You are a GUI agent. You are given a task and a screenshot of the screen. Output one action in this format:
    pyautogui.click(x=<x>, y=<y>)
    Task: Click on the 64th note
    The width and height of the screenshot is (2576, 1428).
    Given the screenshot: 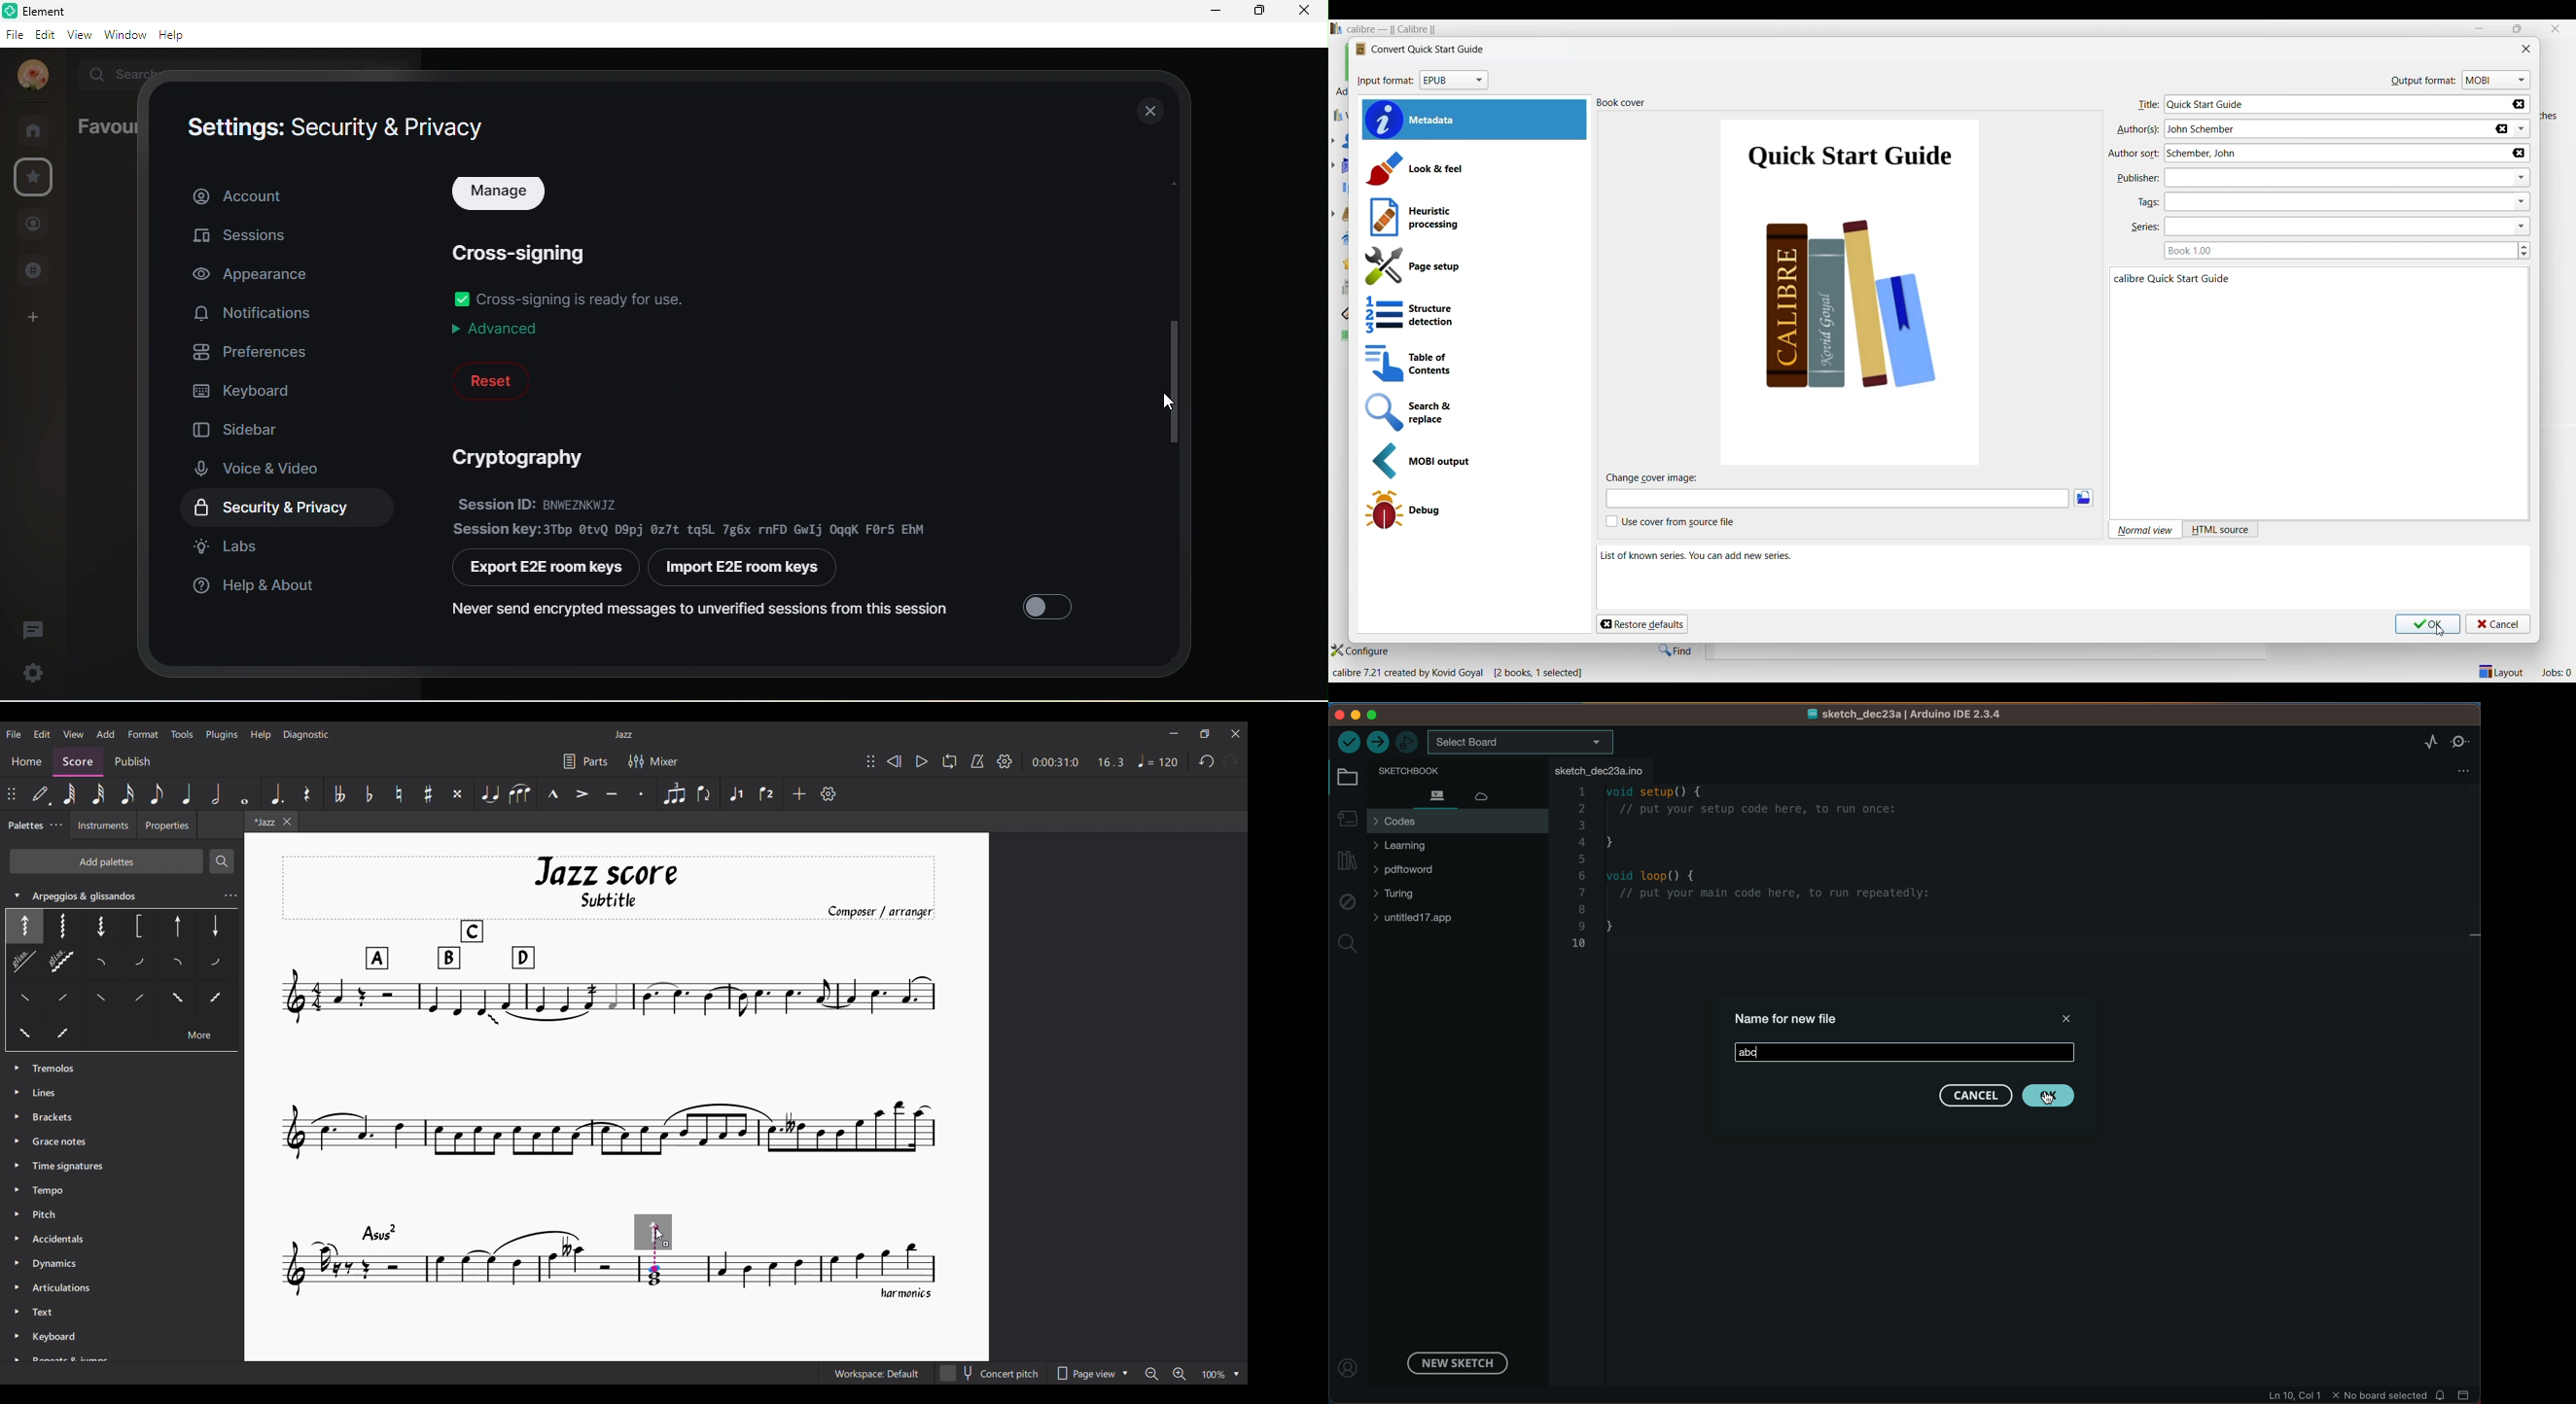 What is the action you would take?
    pyautogui.click(x=70, y=794)
    